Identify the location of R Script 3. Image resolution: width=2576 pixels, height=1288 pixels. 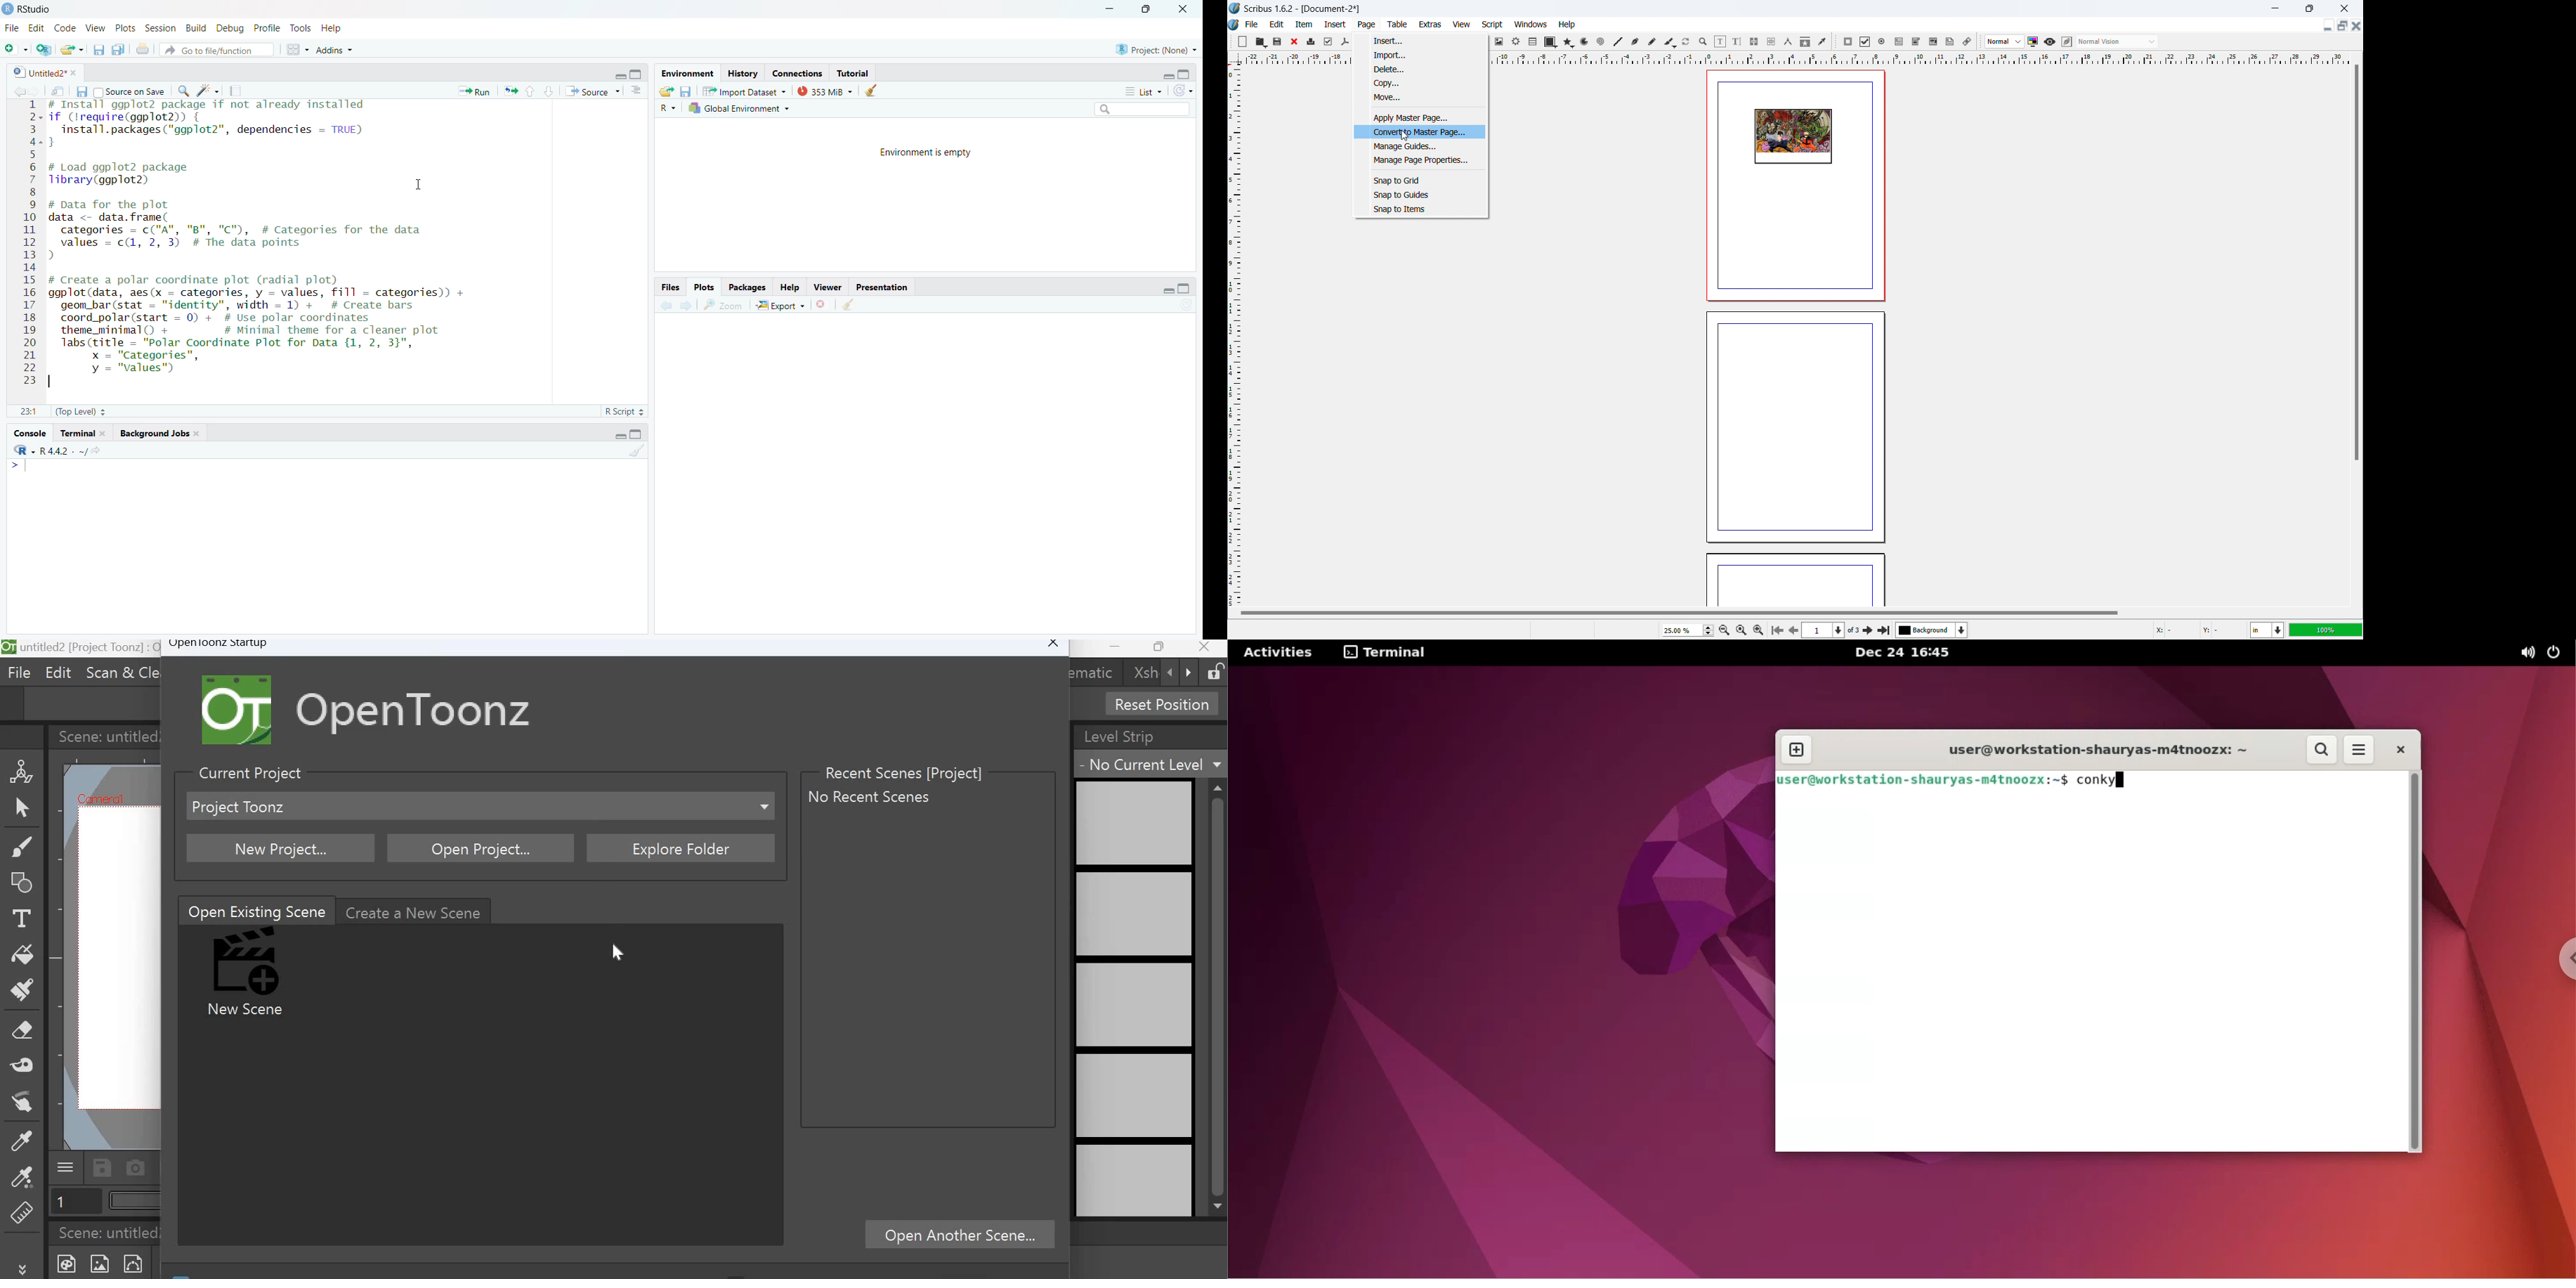
(627, 410).